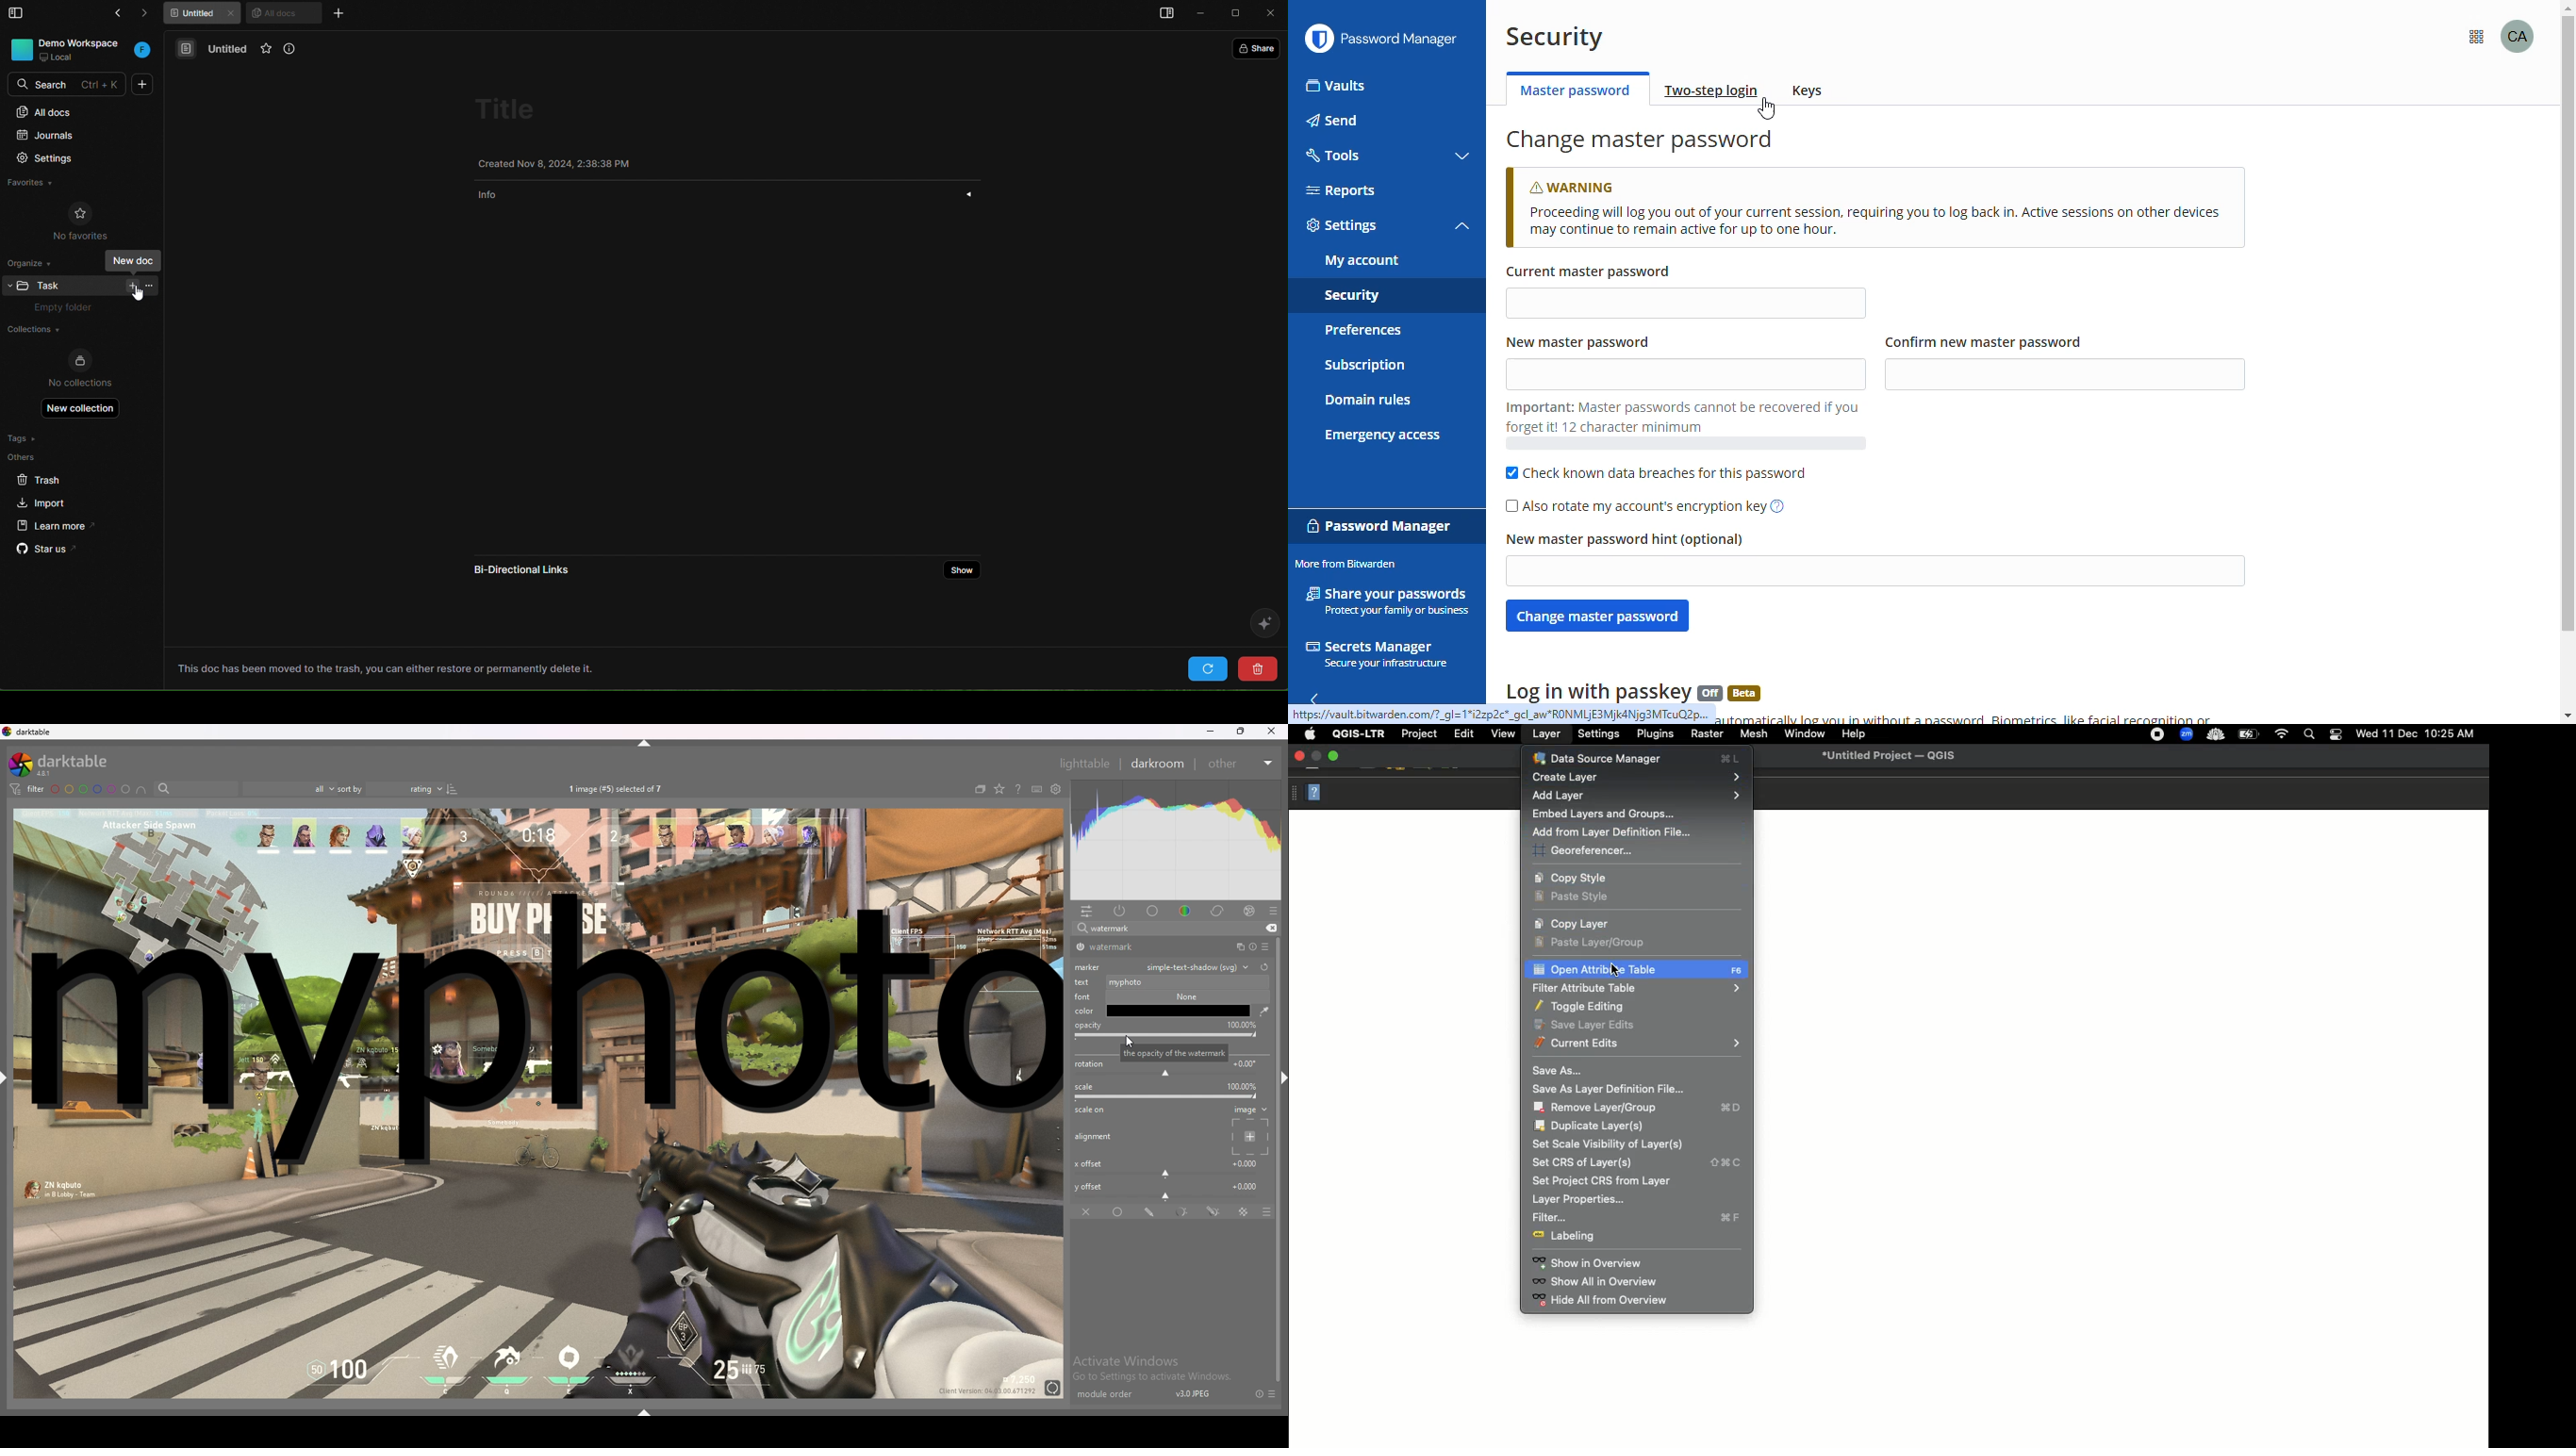  What do you see at coordinates (1214, 1211) in the screenshot?
I see `drawn and parametric mask` at bounding box center [1214, 1211].